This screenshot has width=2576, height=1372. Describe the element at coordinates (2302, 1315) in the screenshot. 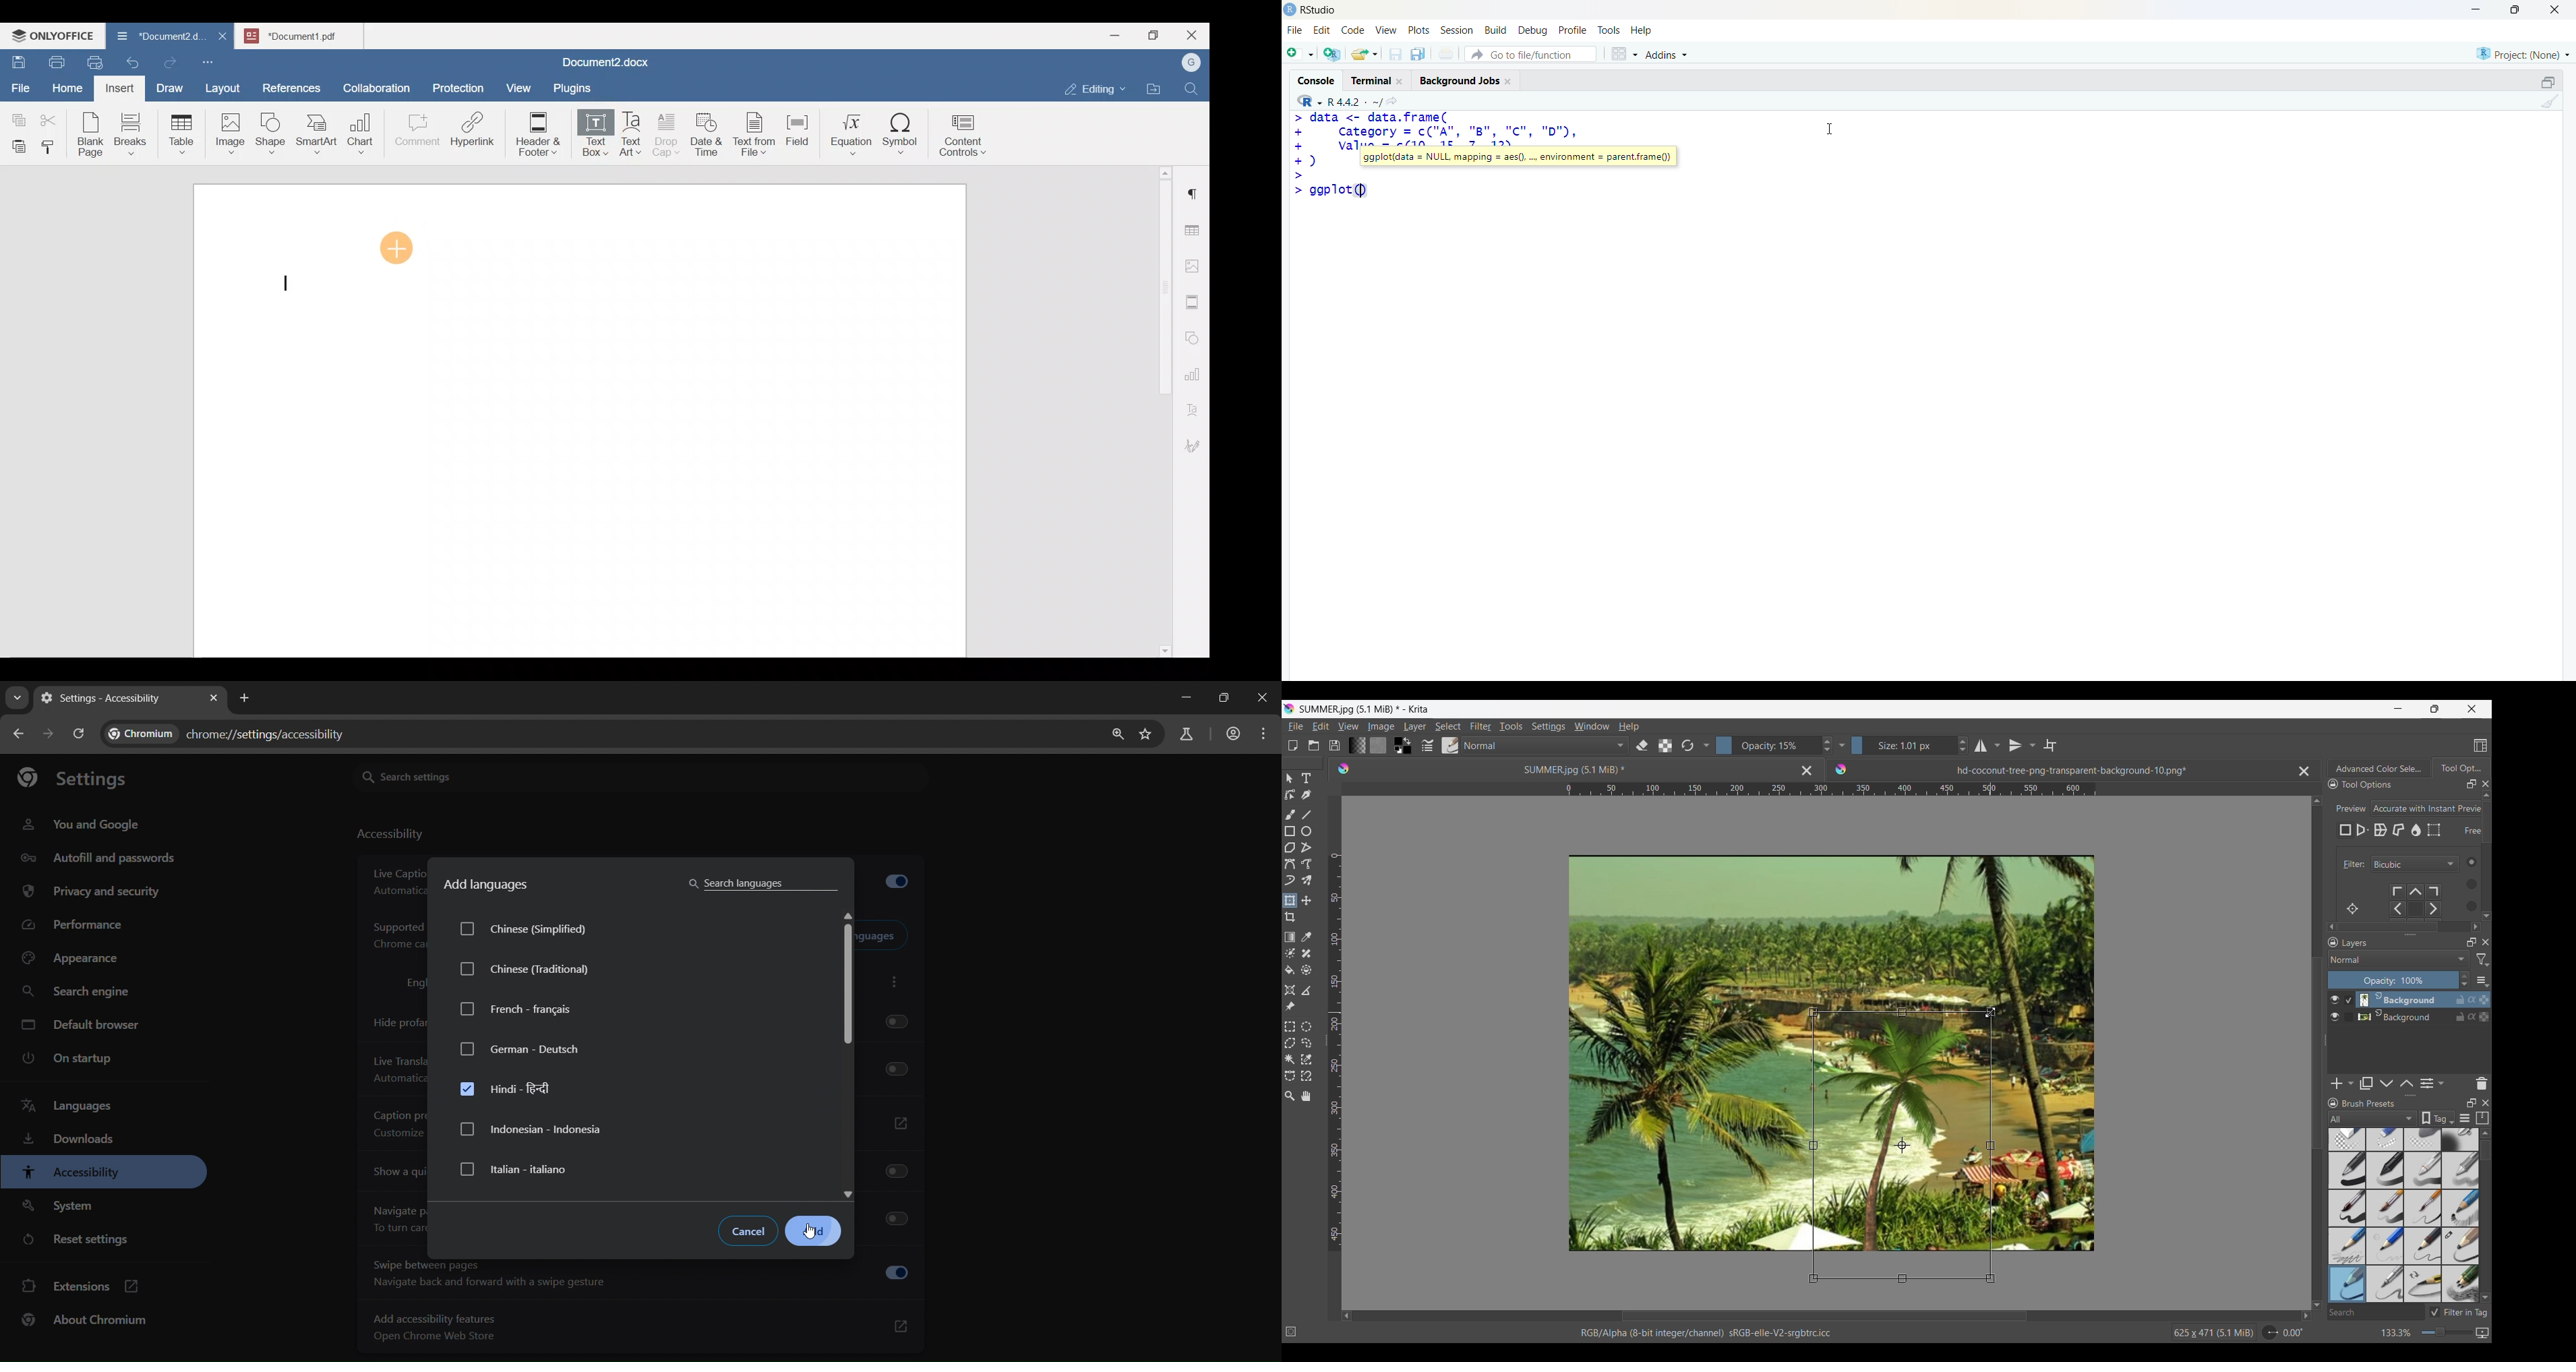

I see `Right` at that location.